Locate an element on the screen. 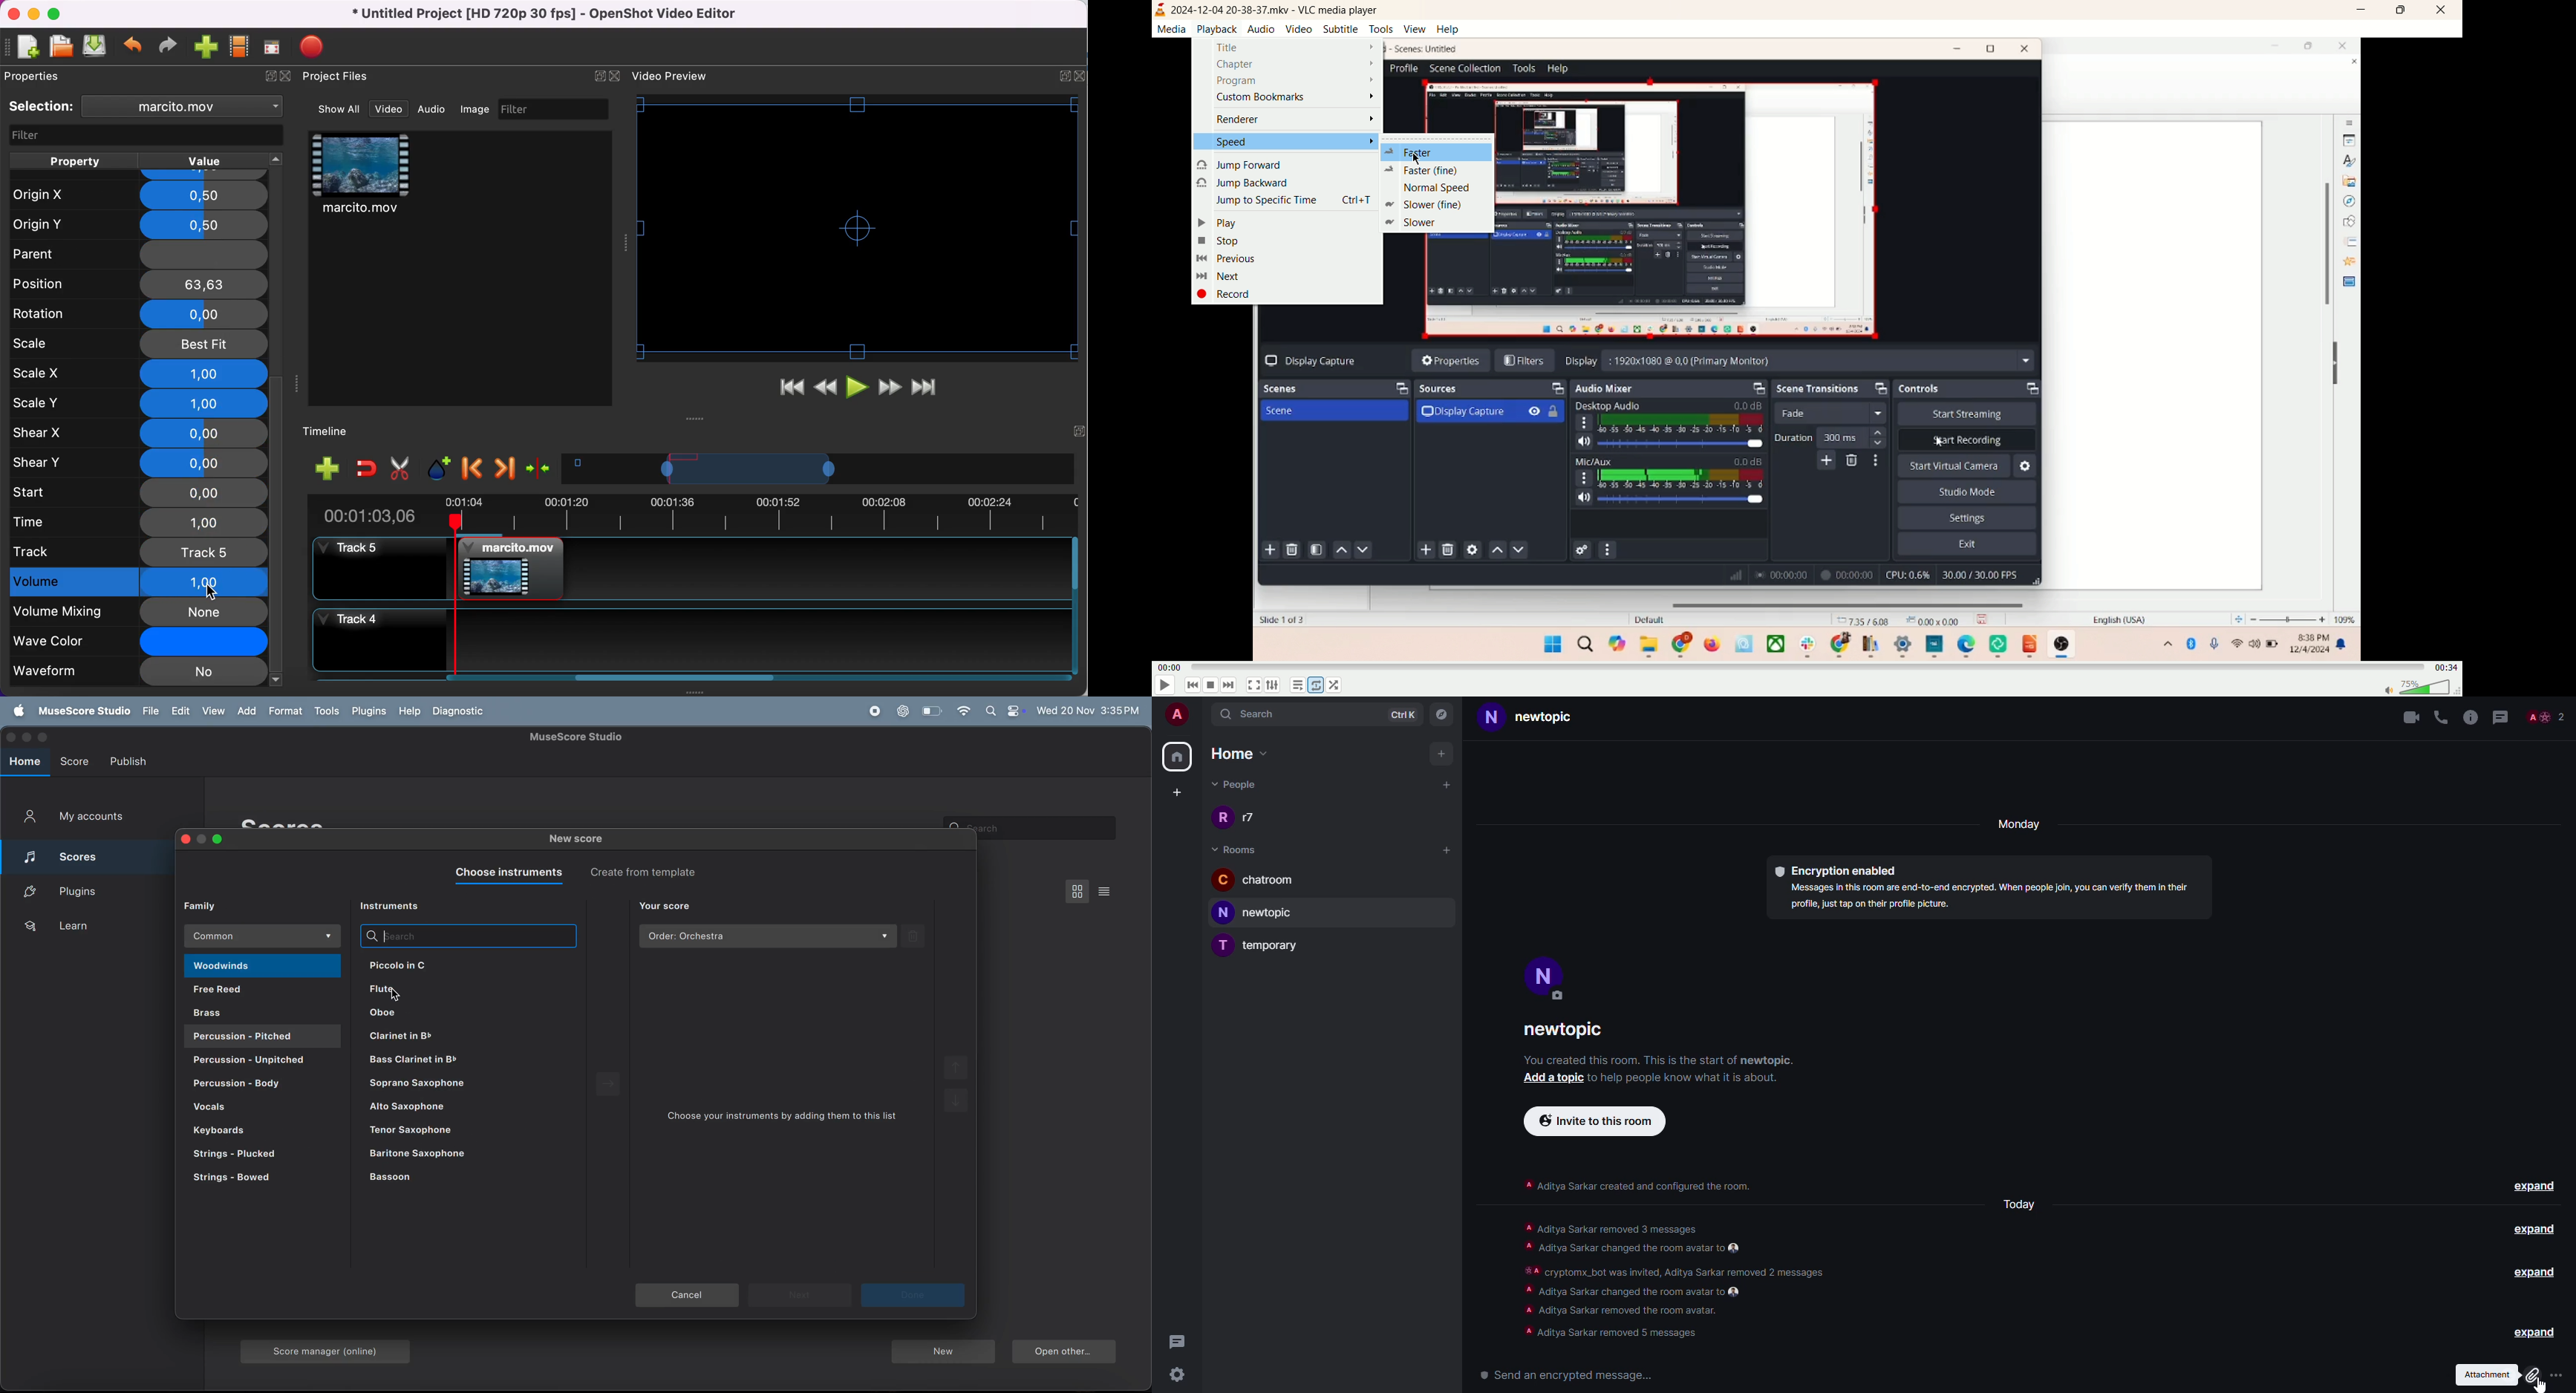  your score is located at coordinates (665, 907).